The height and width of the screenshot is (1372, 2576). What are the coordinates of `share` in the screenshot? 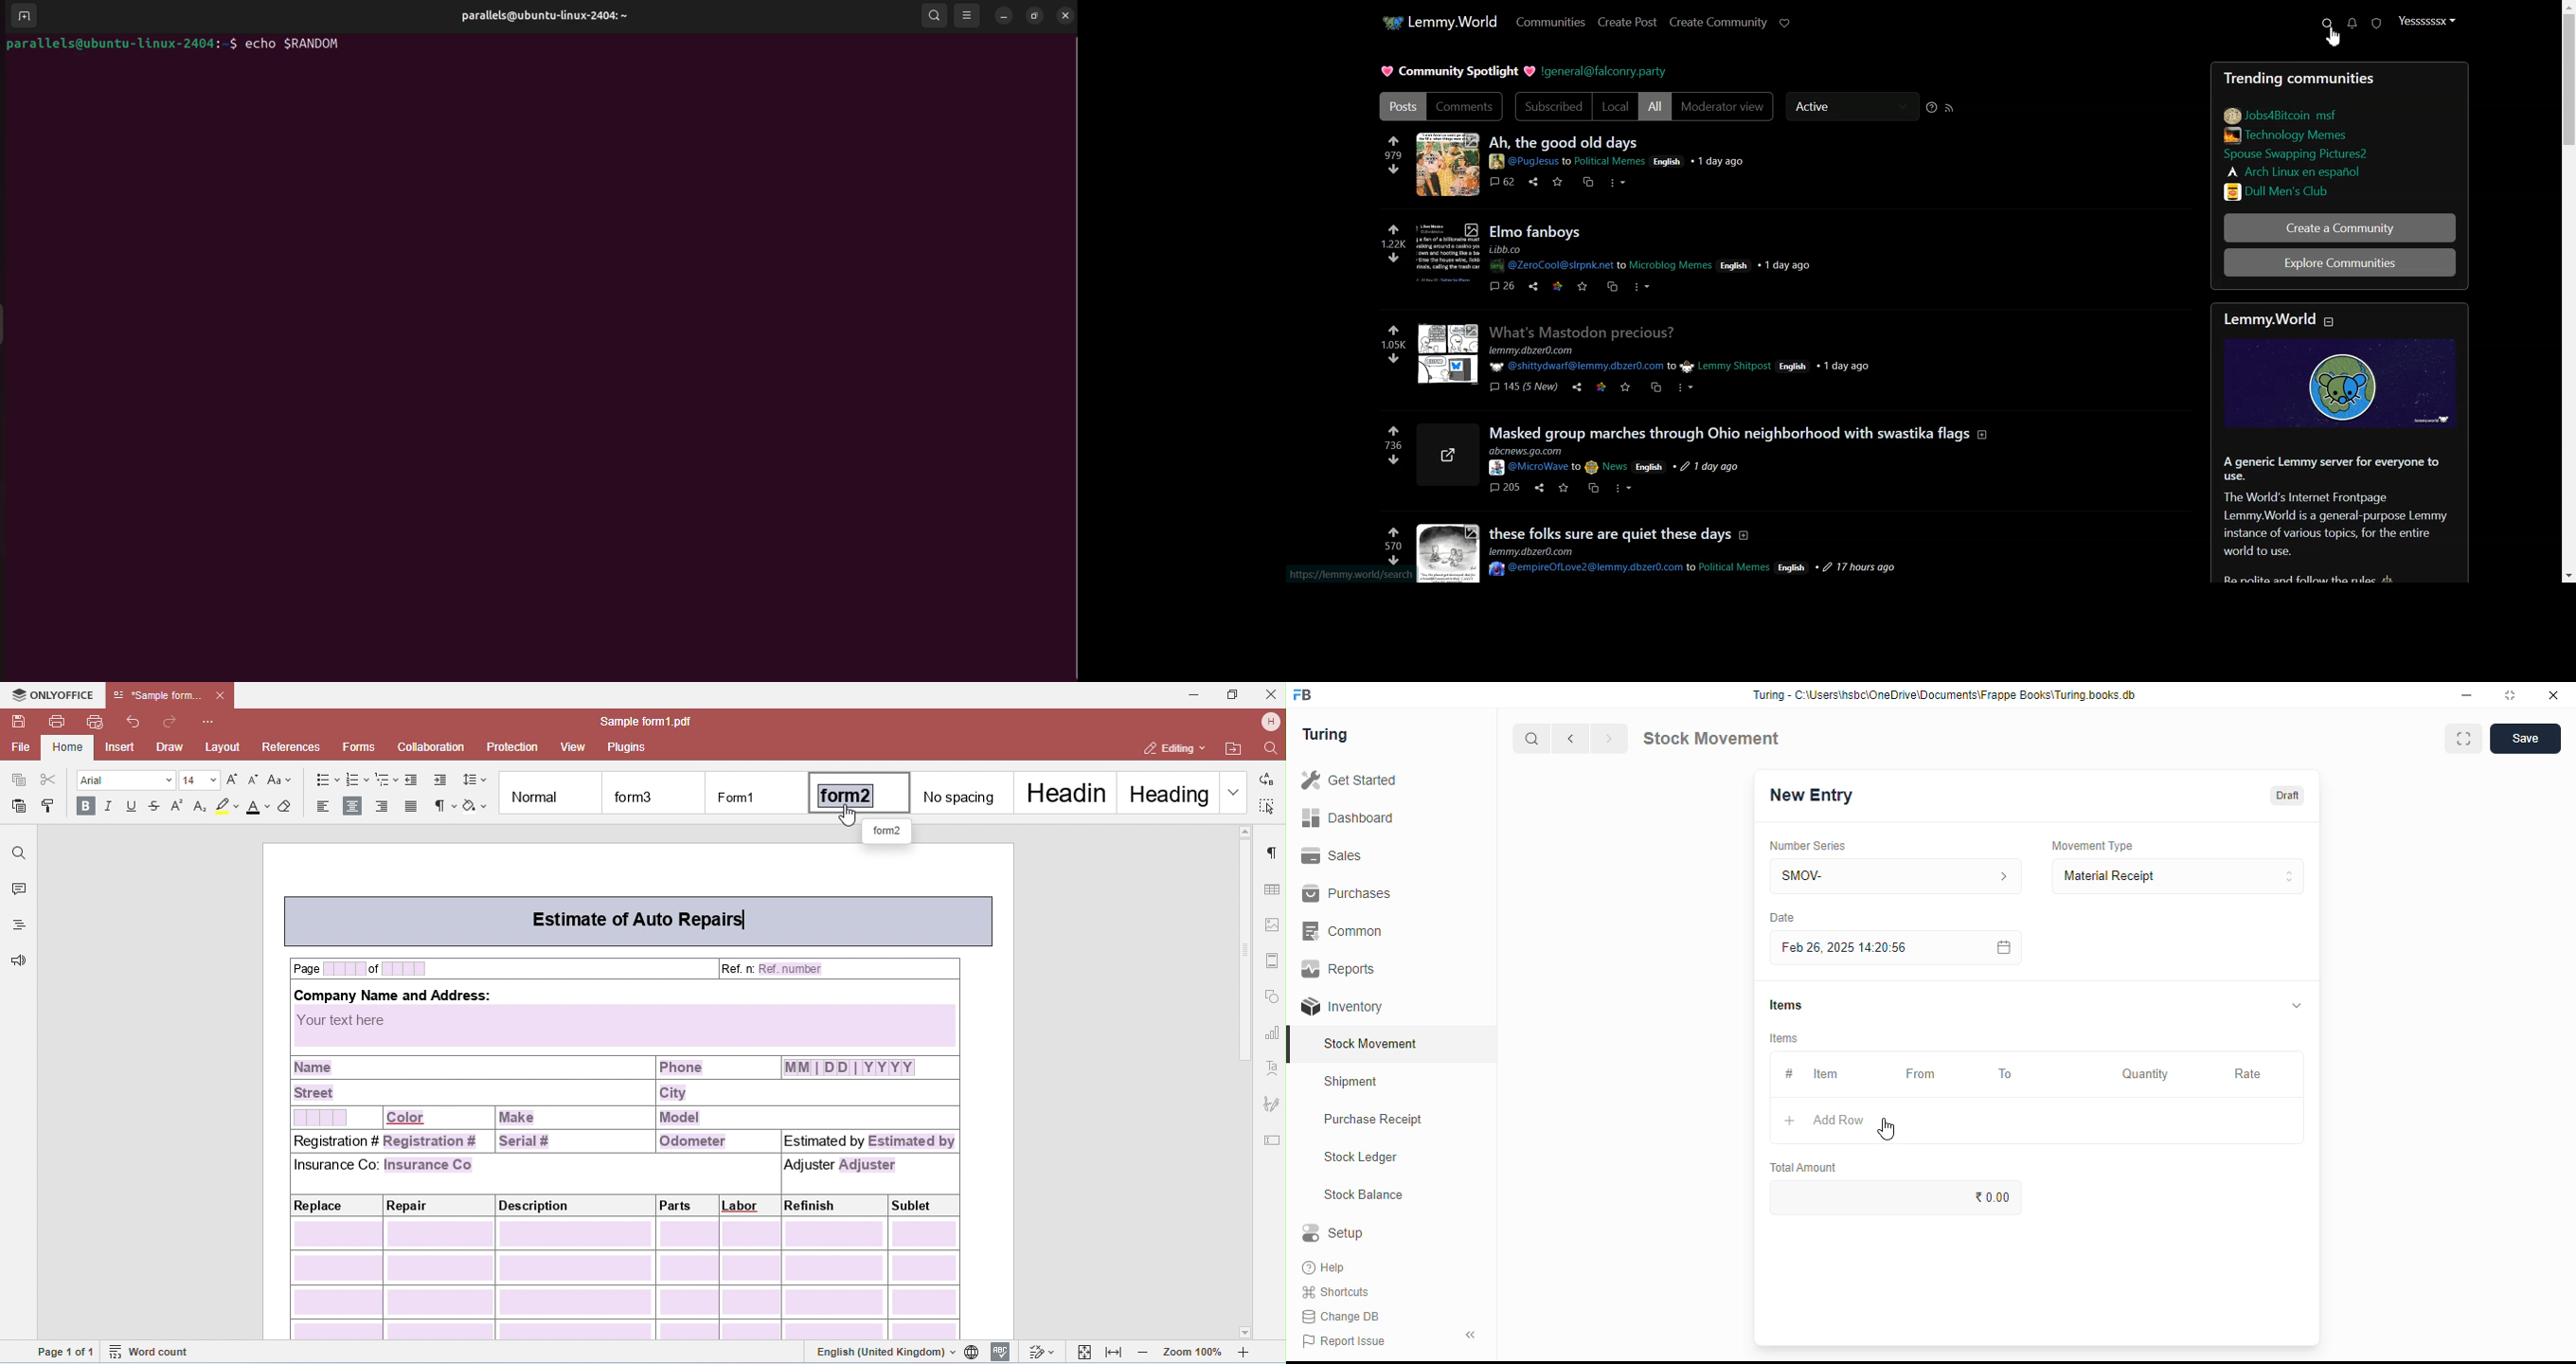 It's located at (1532, 286).